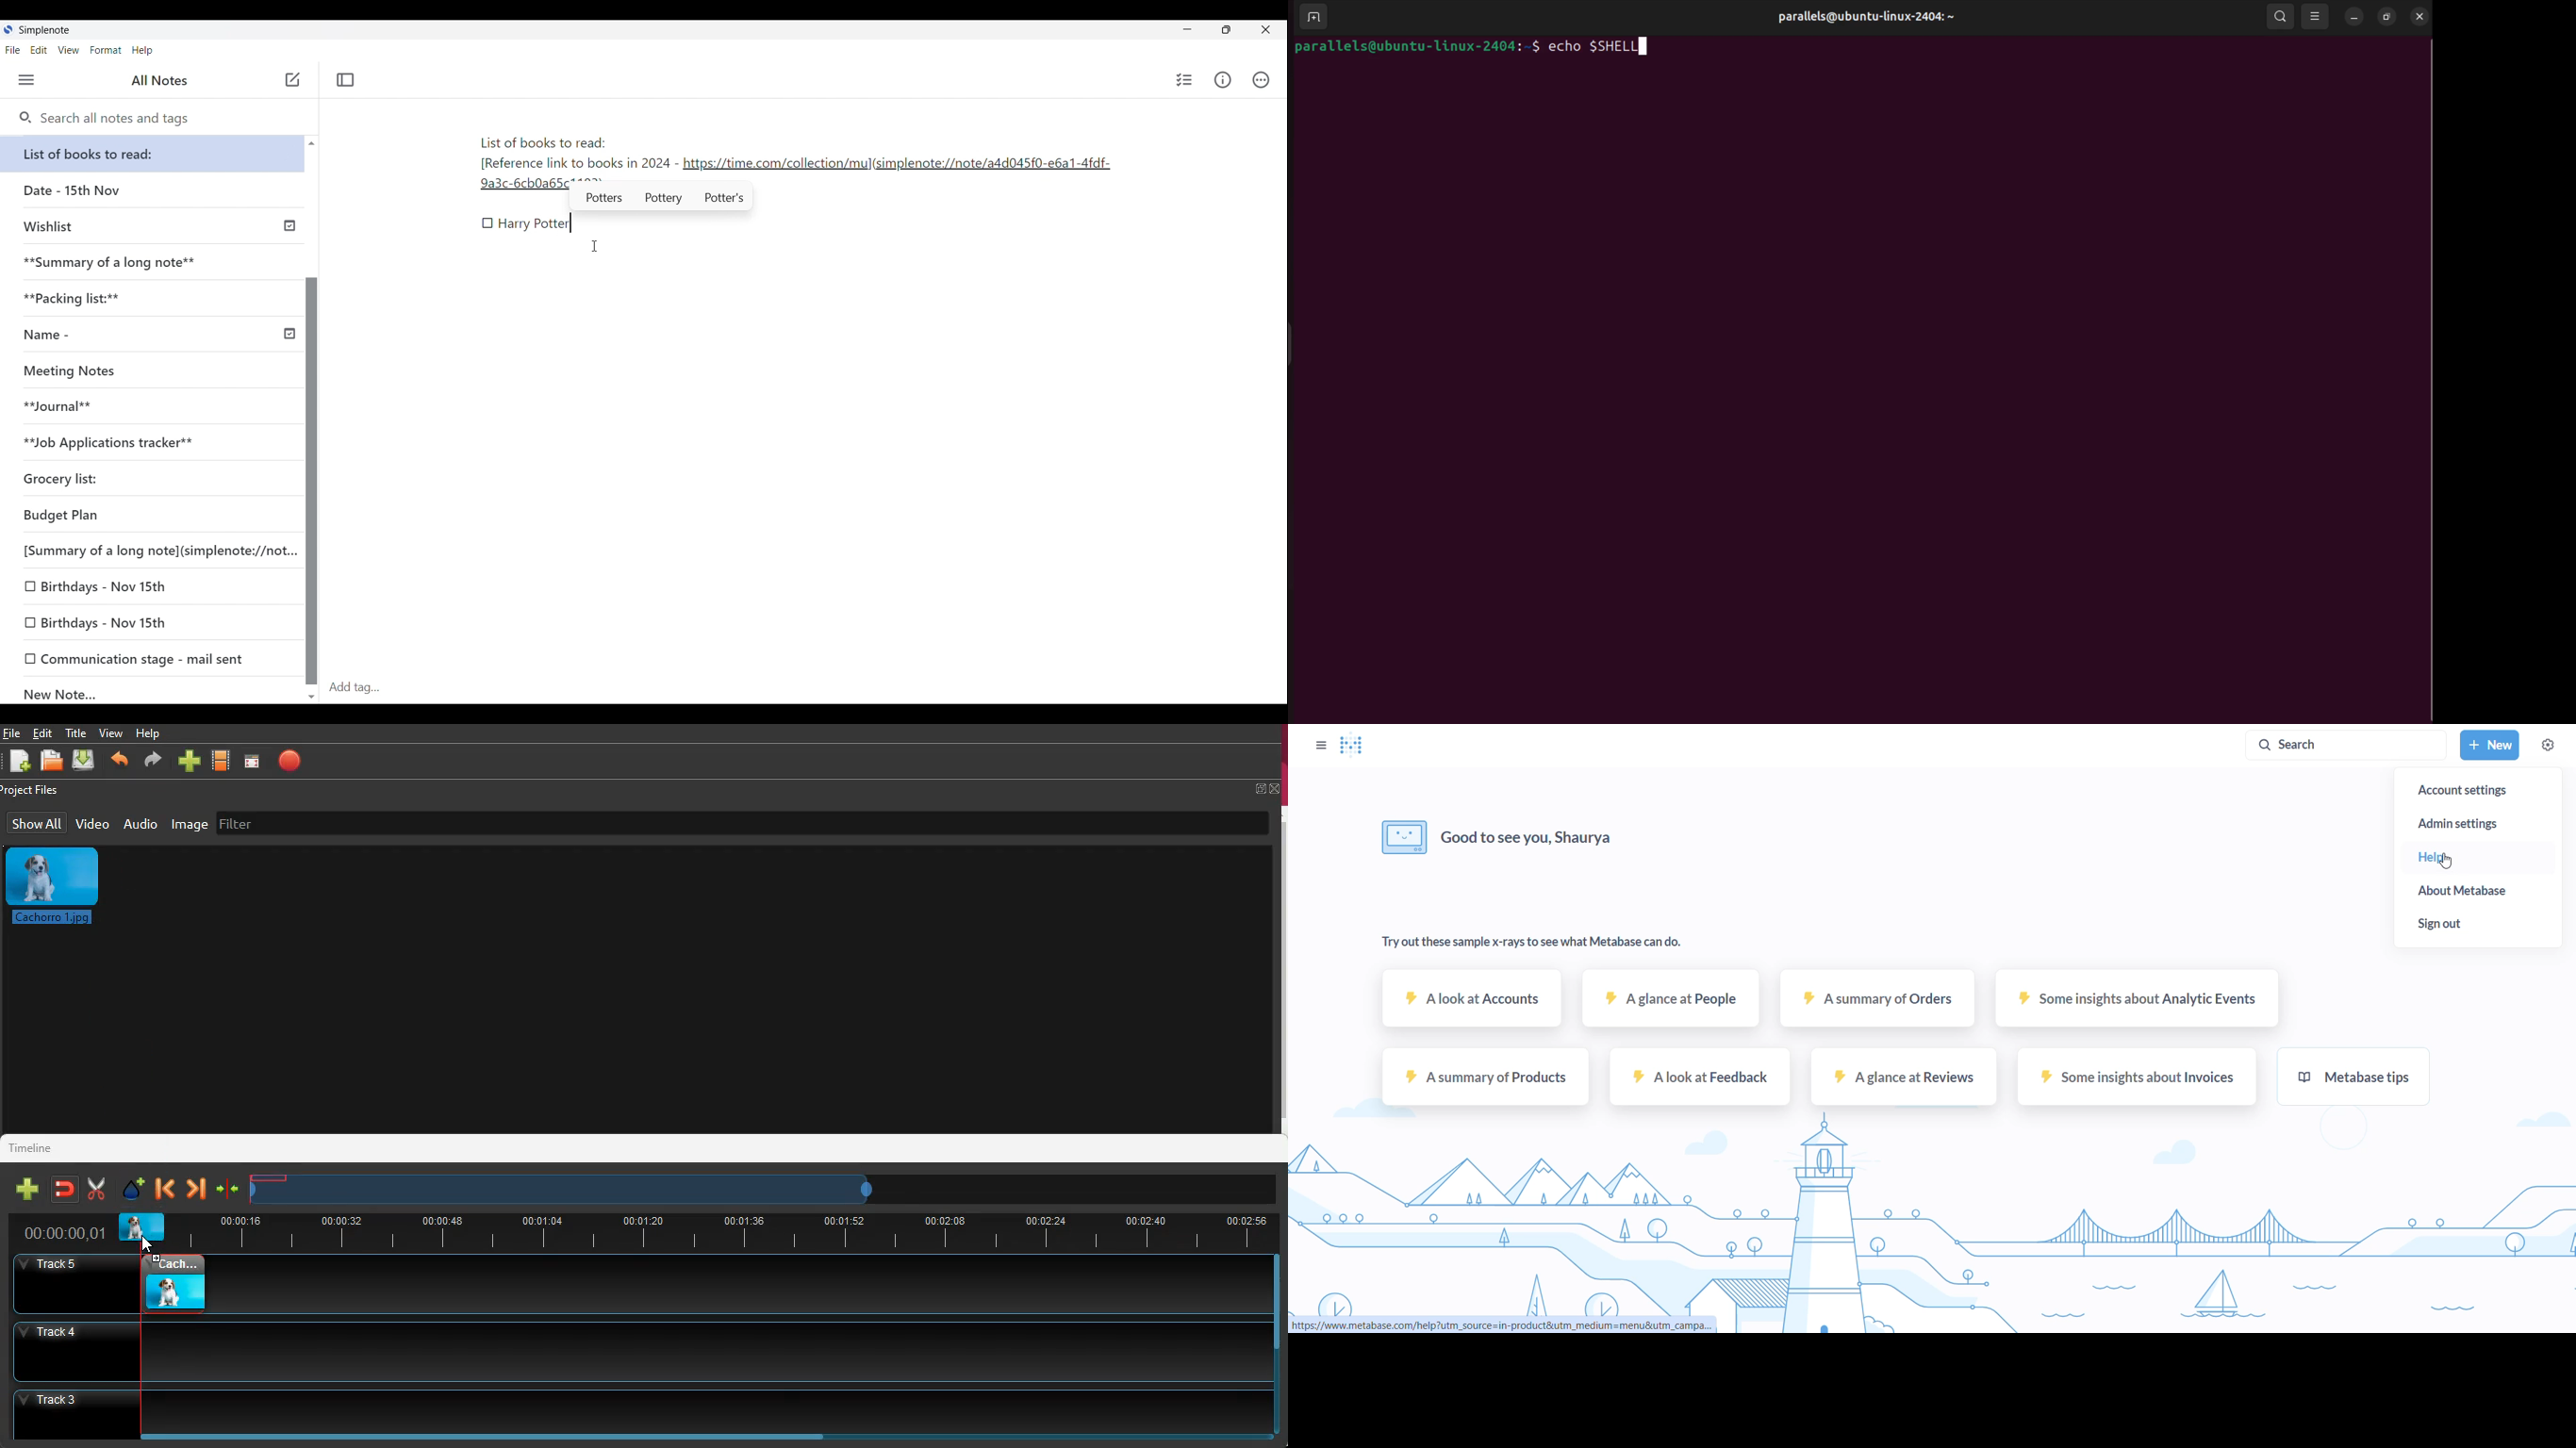 This screenshot has width=2576, height=1456. What do you see at coordinates (222, 760) in the screenshot?
I see `movie` at bounding box center [222, 760].